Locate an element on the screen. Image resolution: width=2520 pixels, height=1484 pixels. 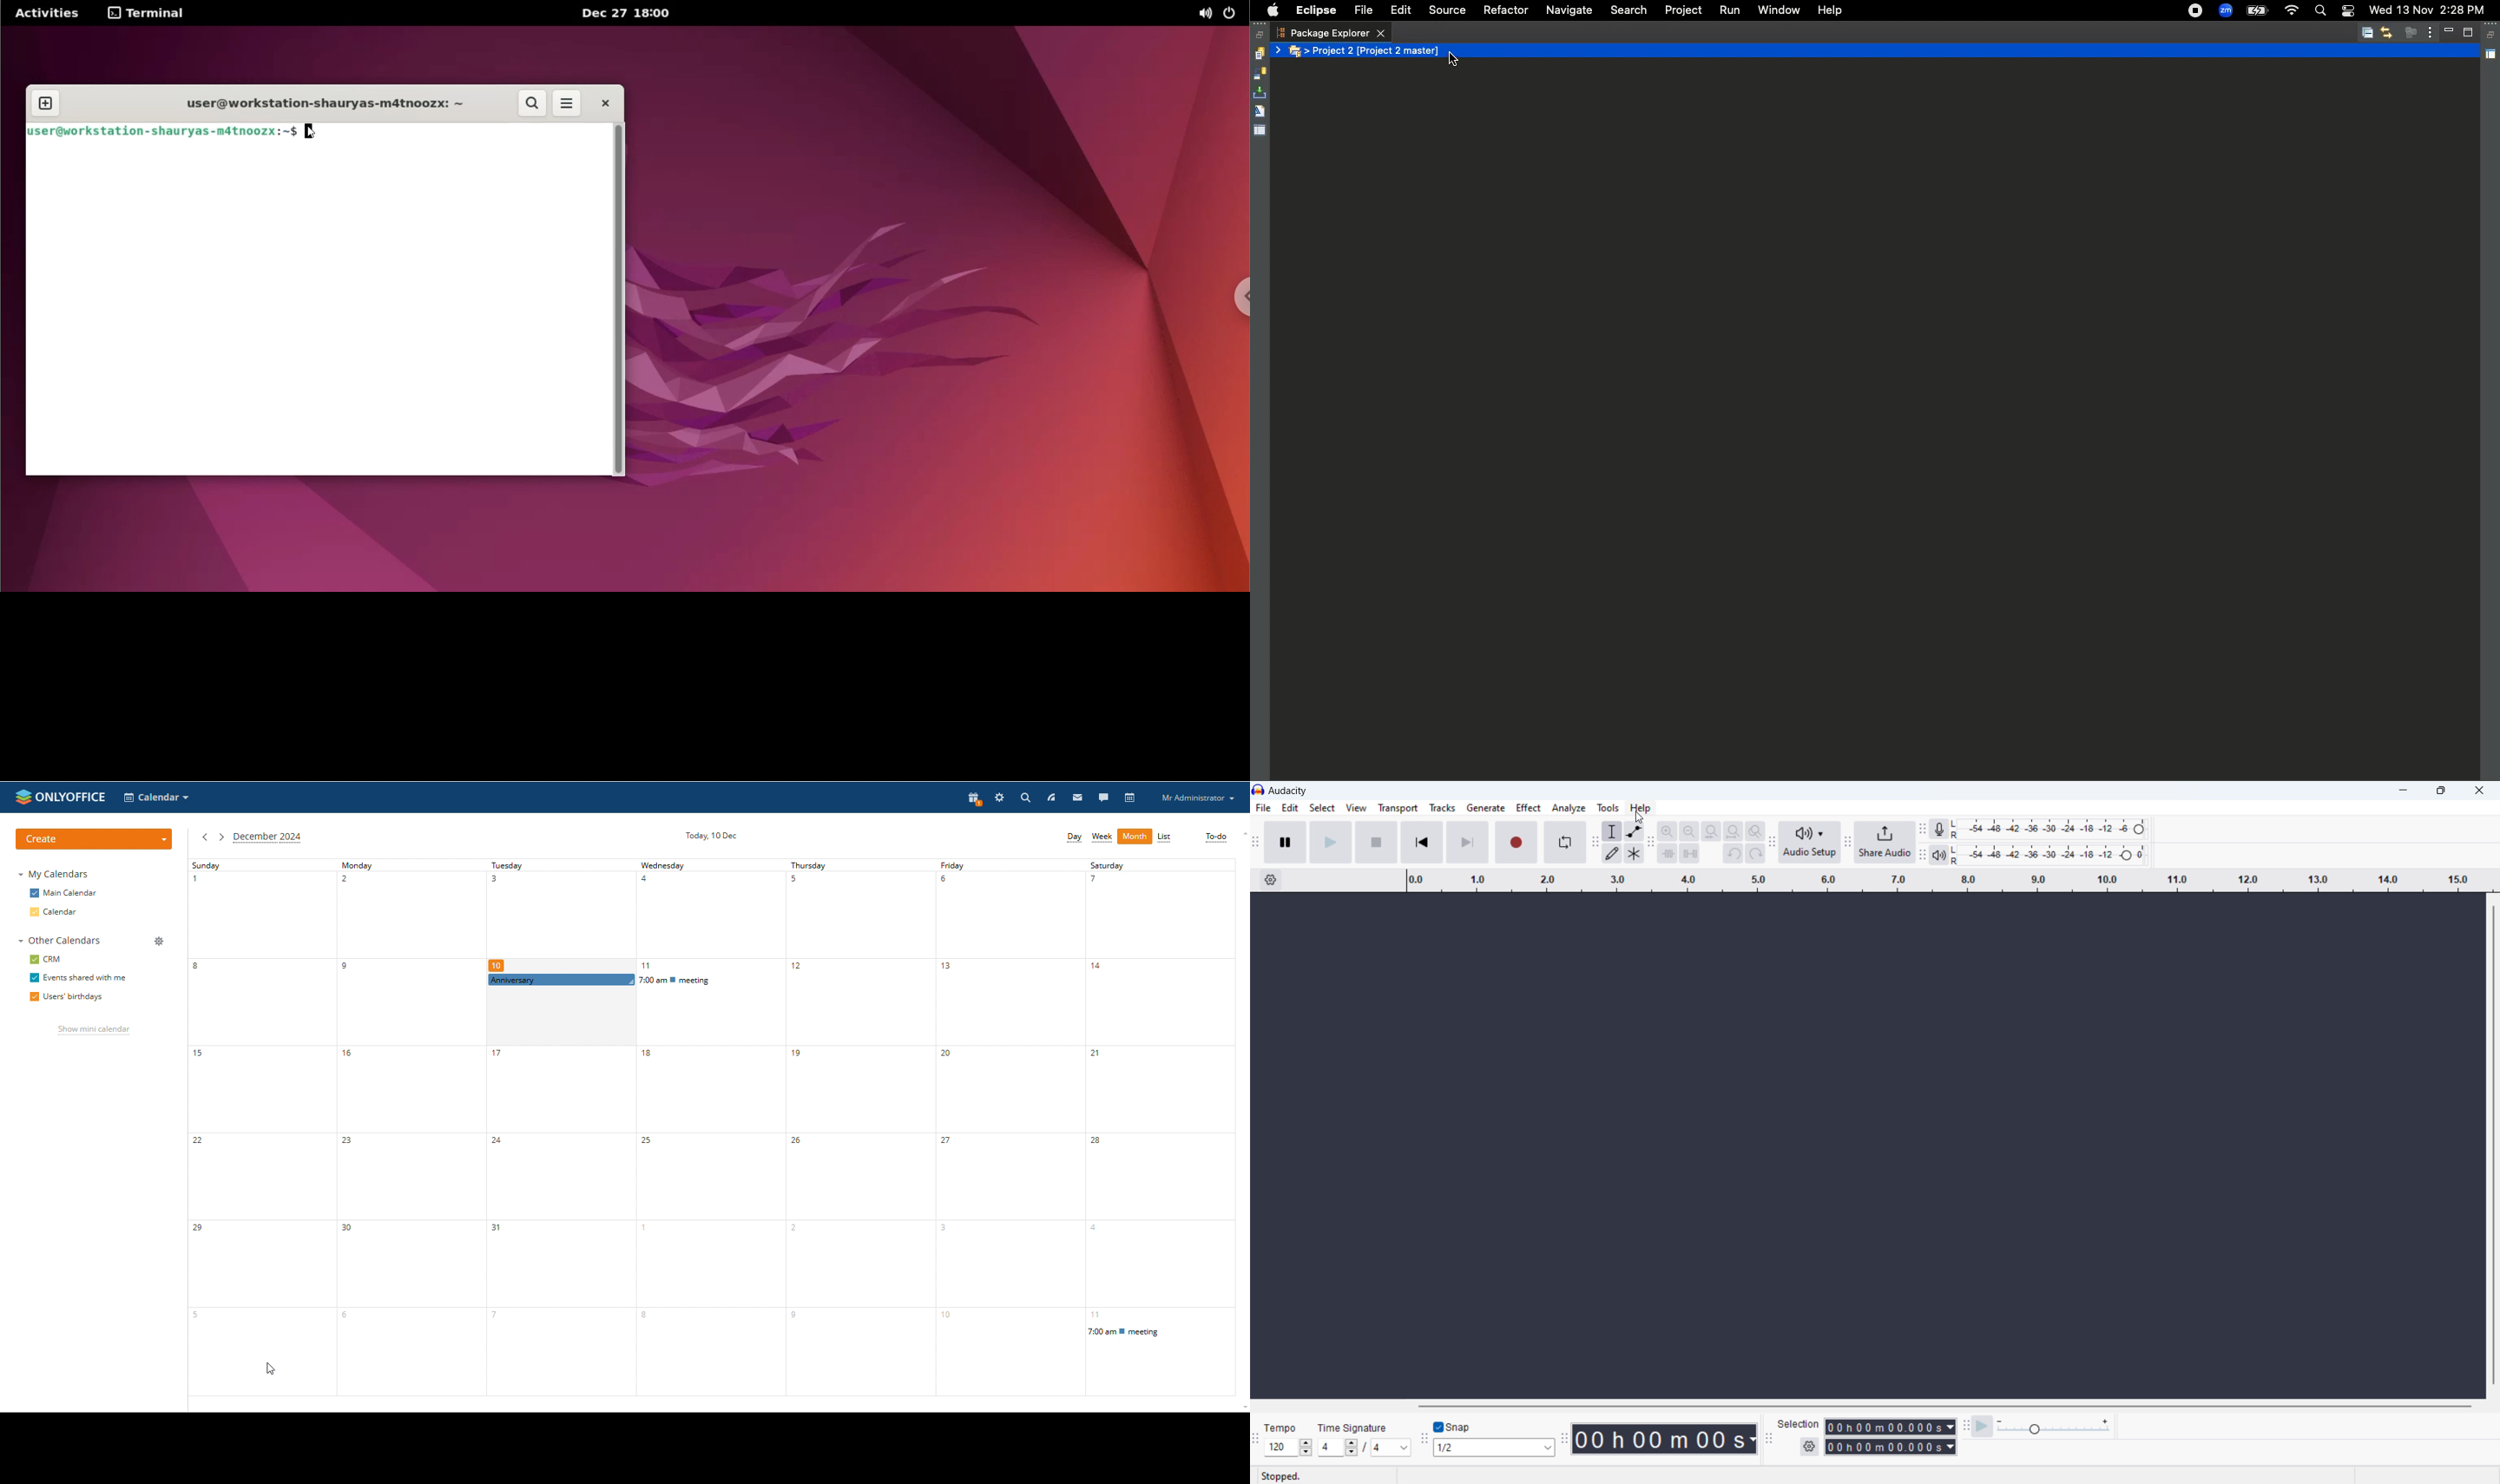
tuesday is located at coordinates (561, 915).